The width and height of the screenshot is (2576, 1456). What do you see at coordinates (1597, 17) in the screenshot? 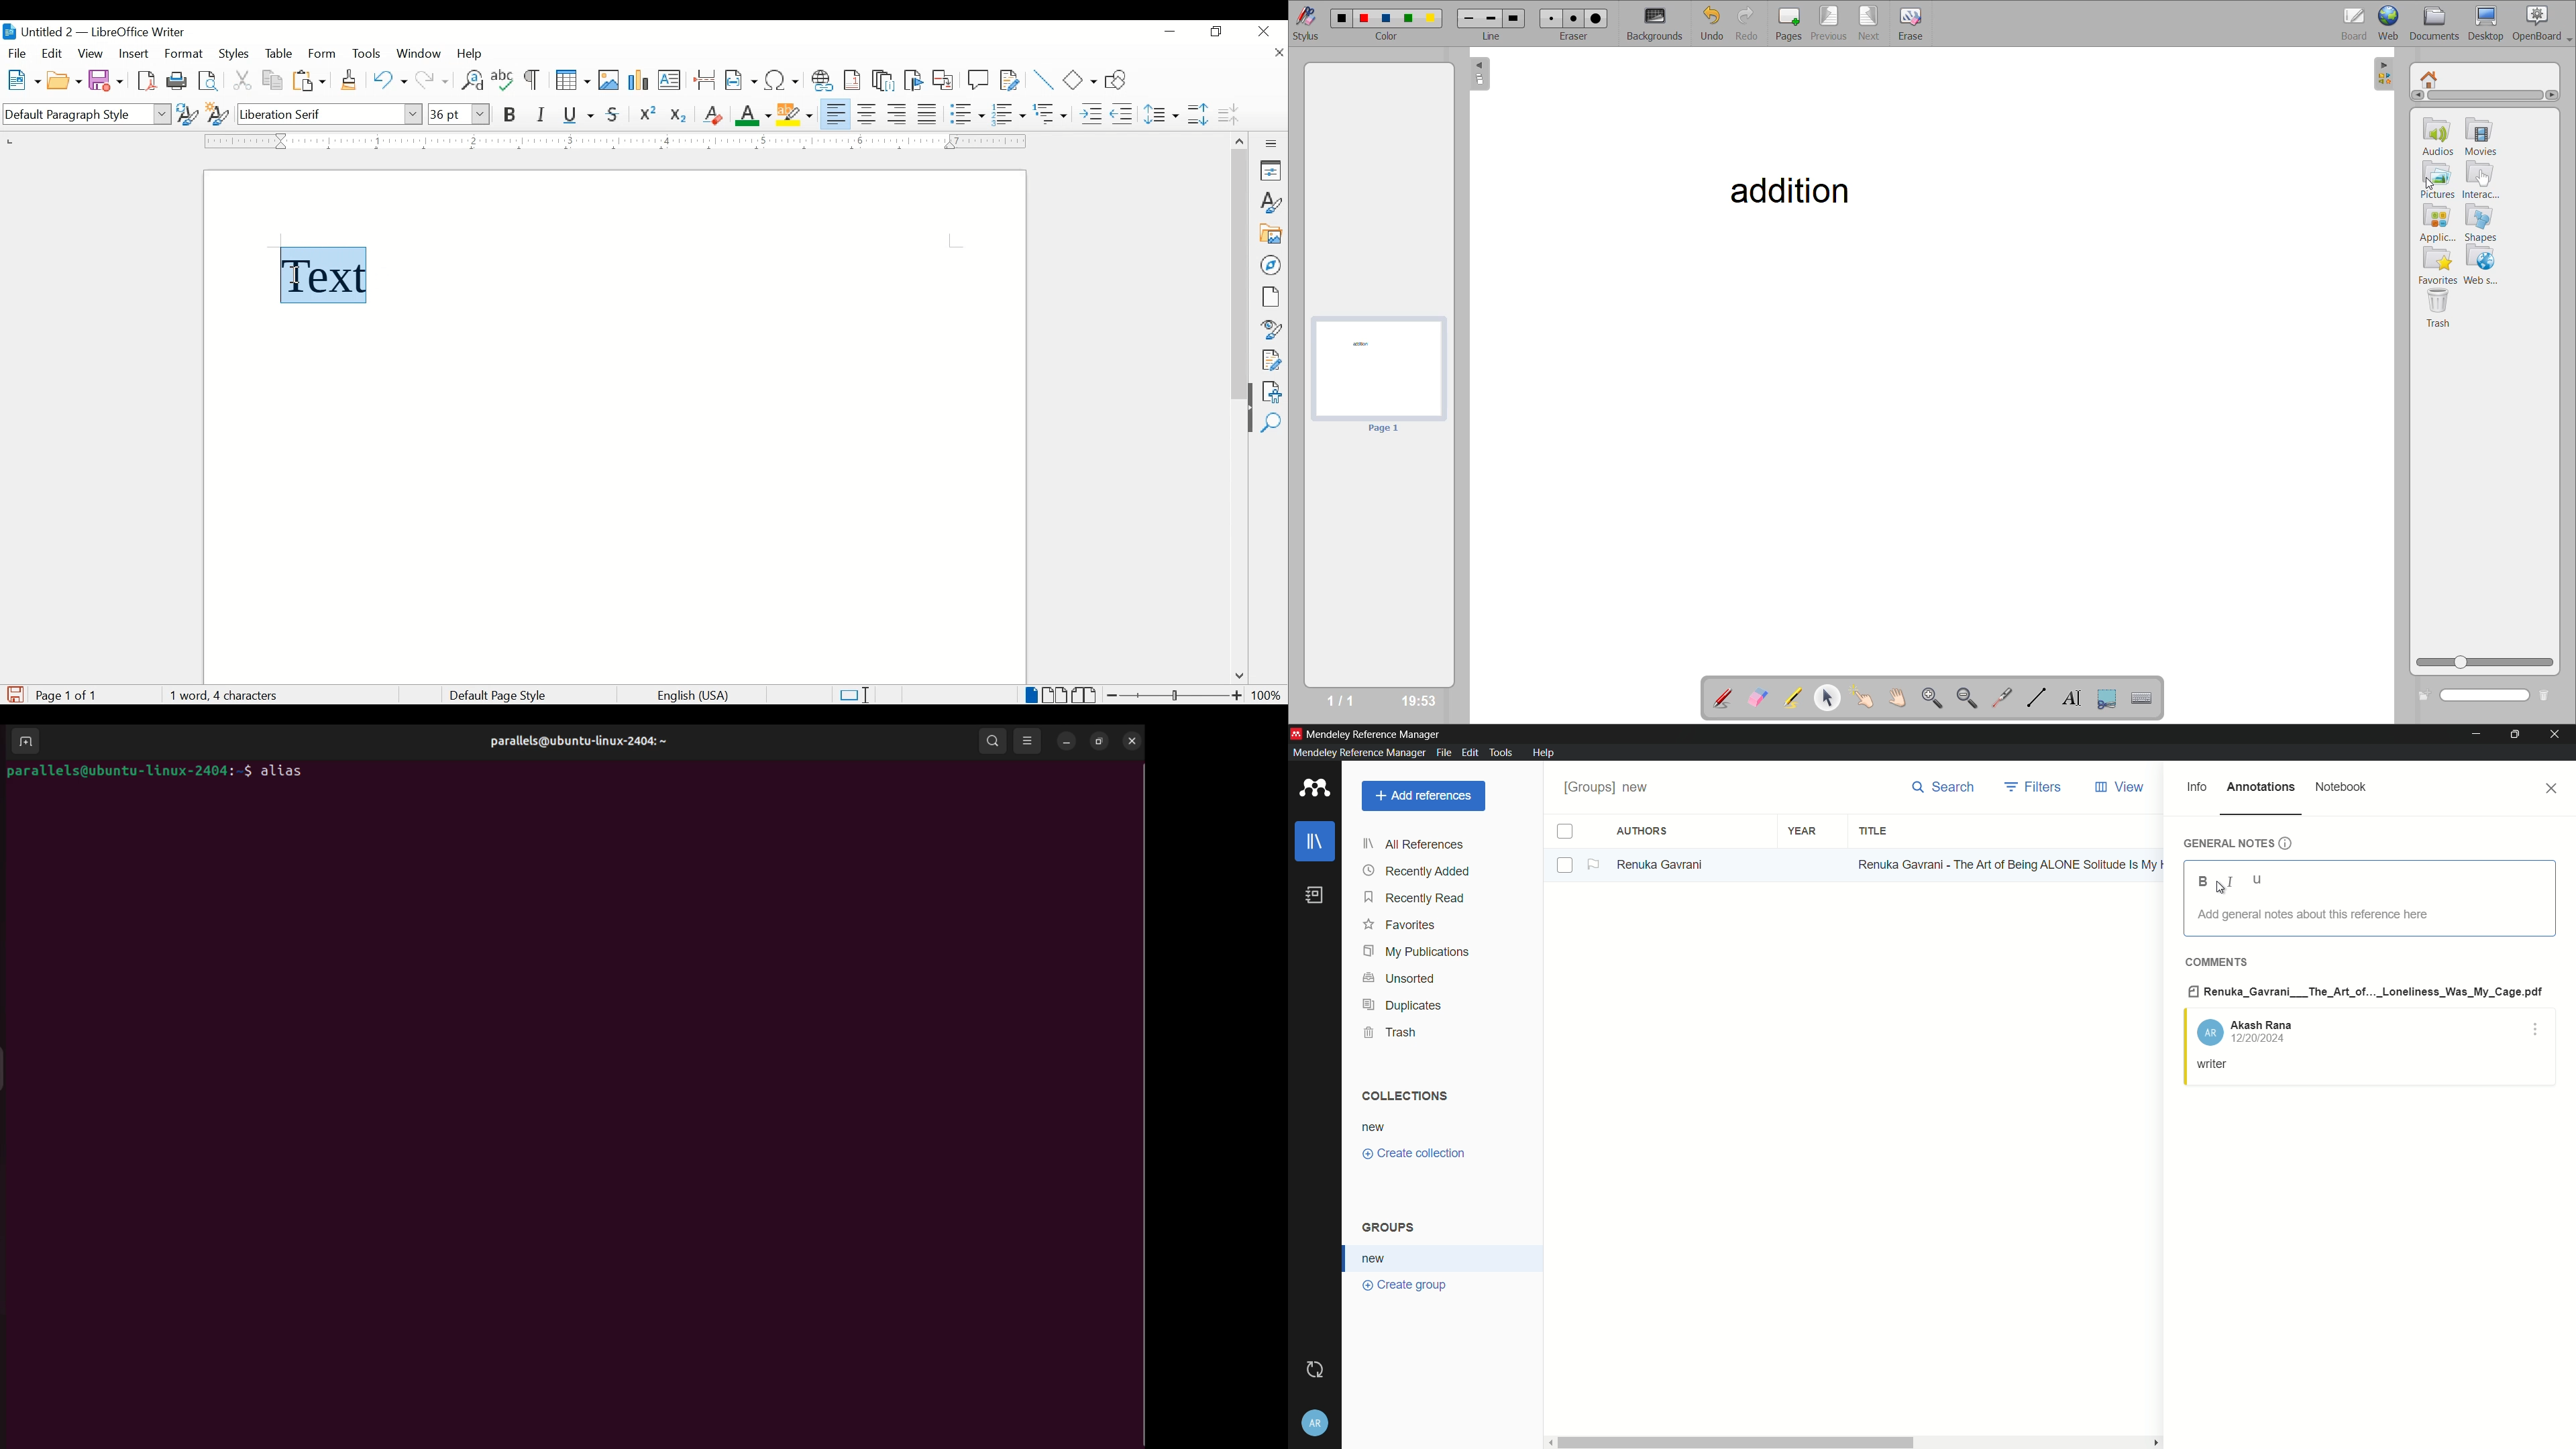
I see `eraser 3` at bounding box center [1597, 17].